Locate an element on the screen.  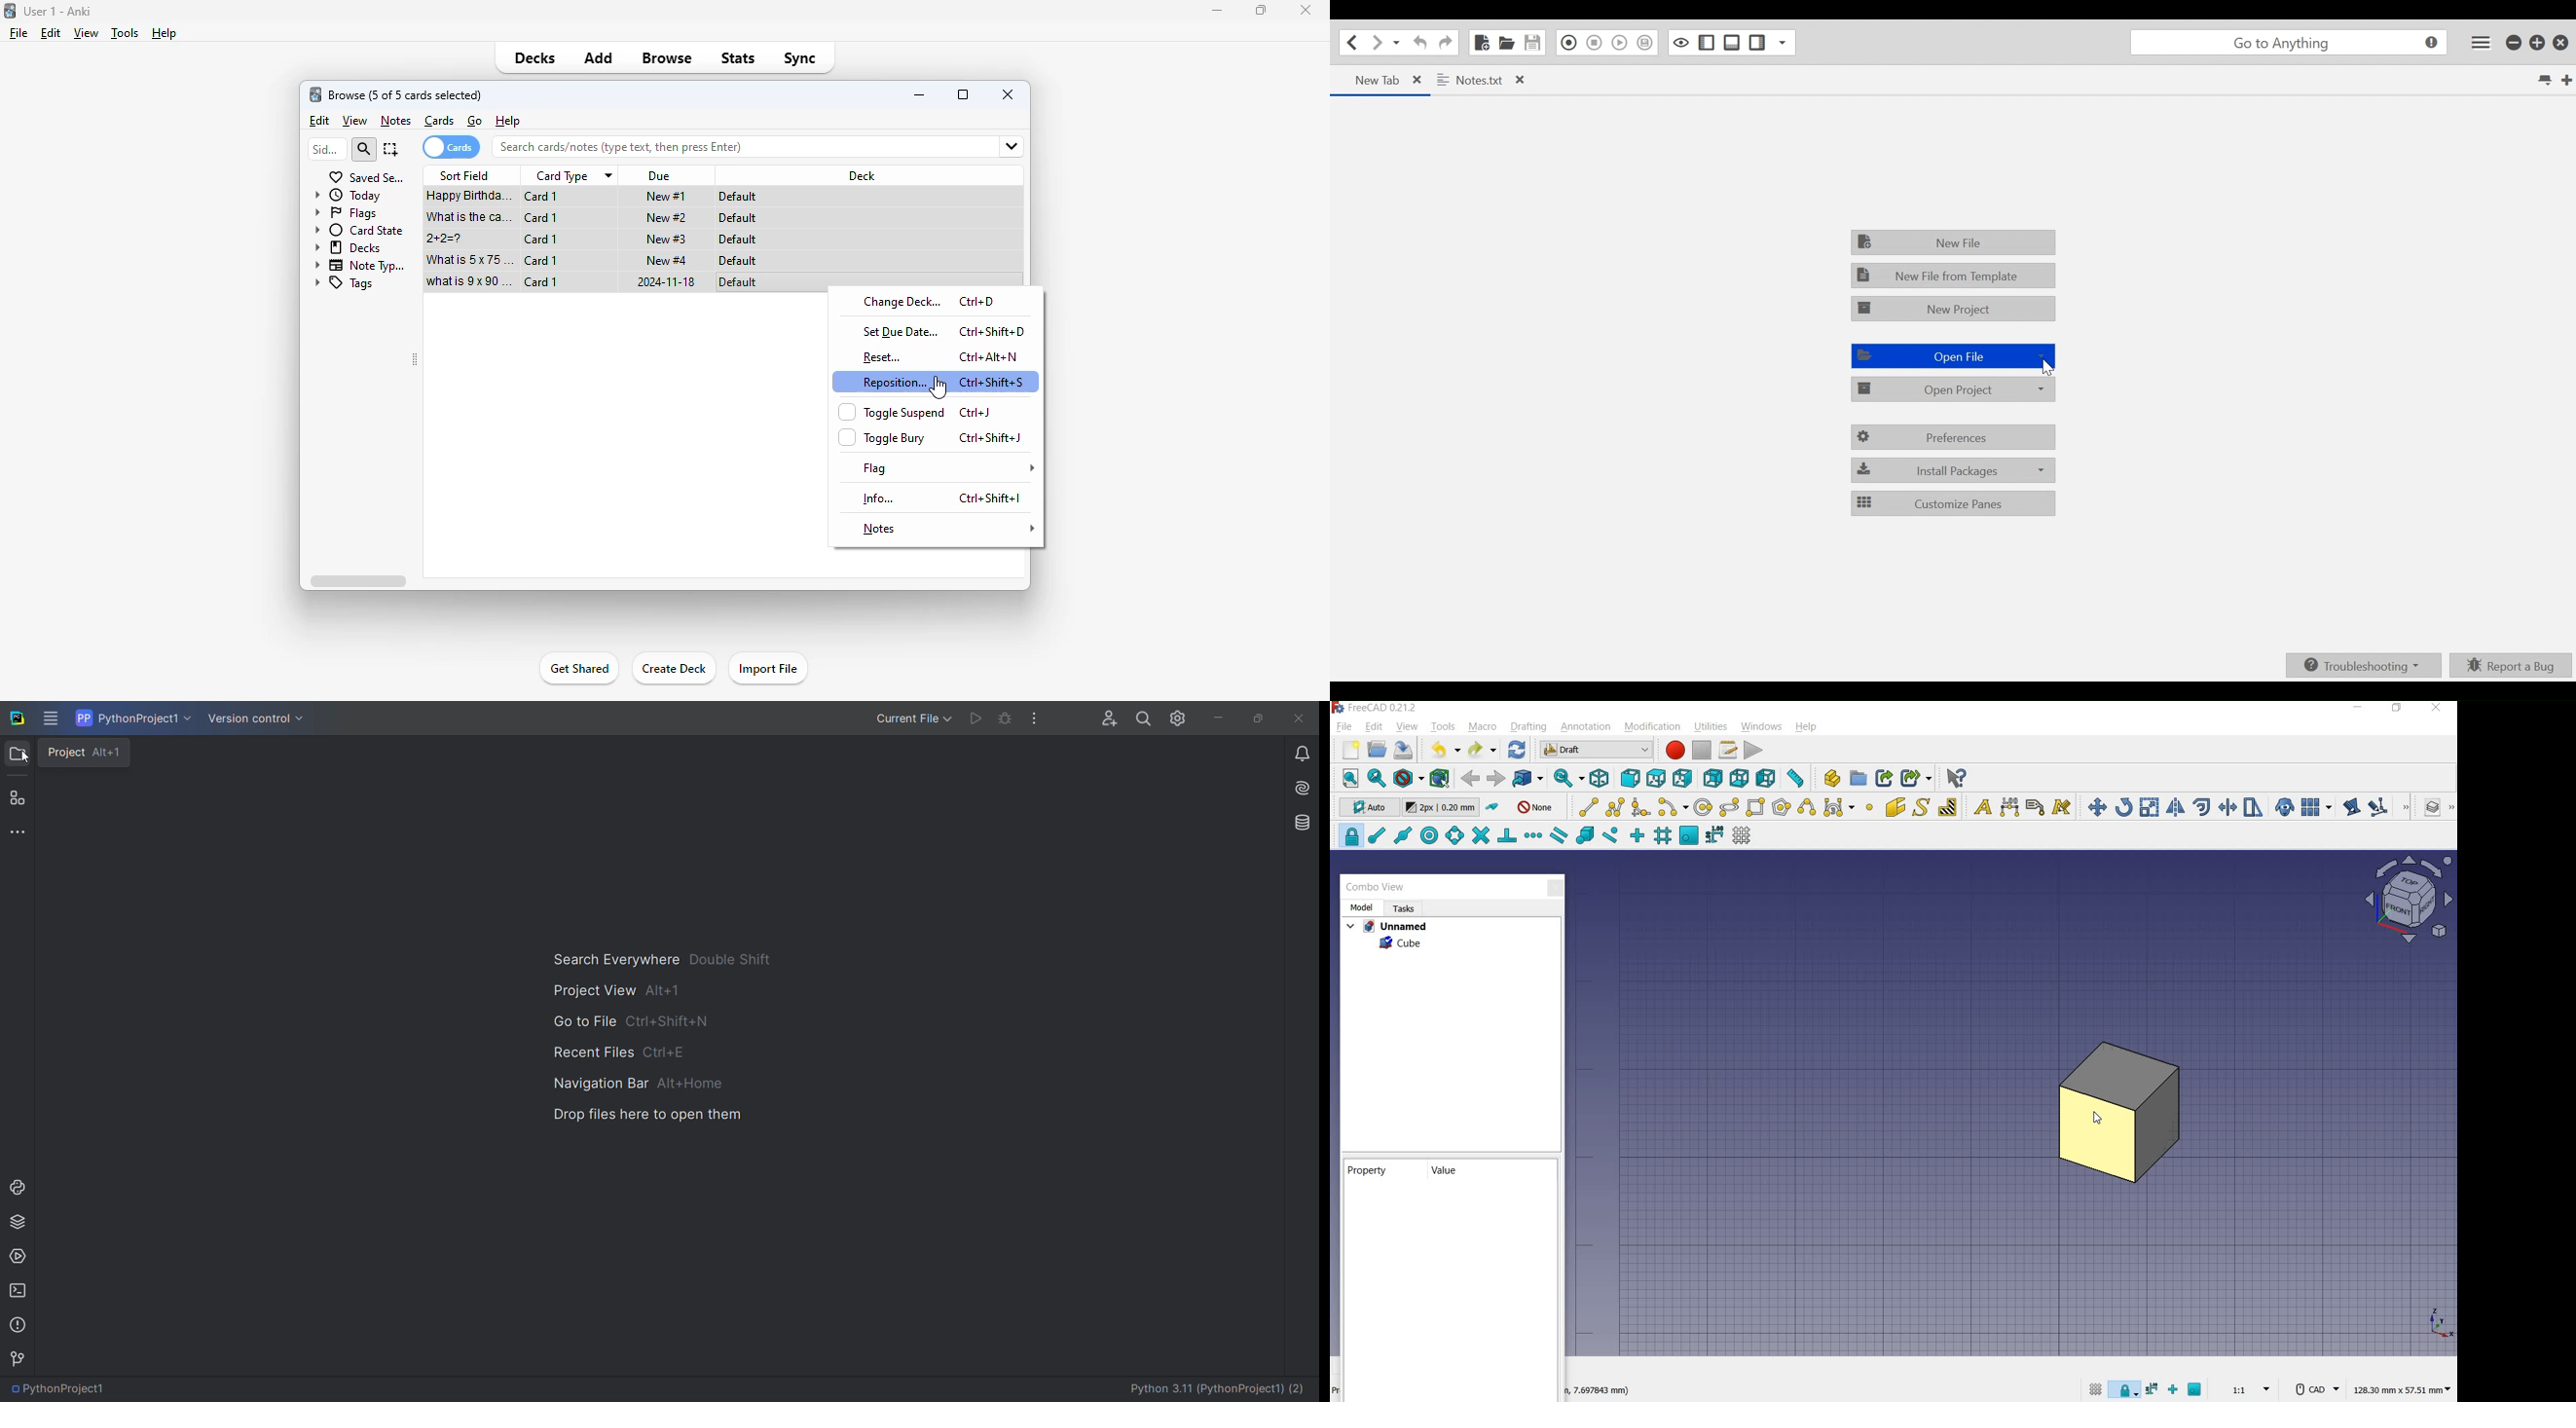
autogroup off is located at coordinates (1535, 808).